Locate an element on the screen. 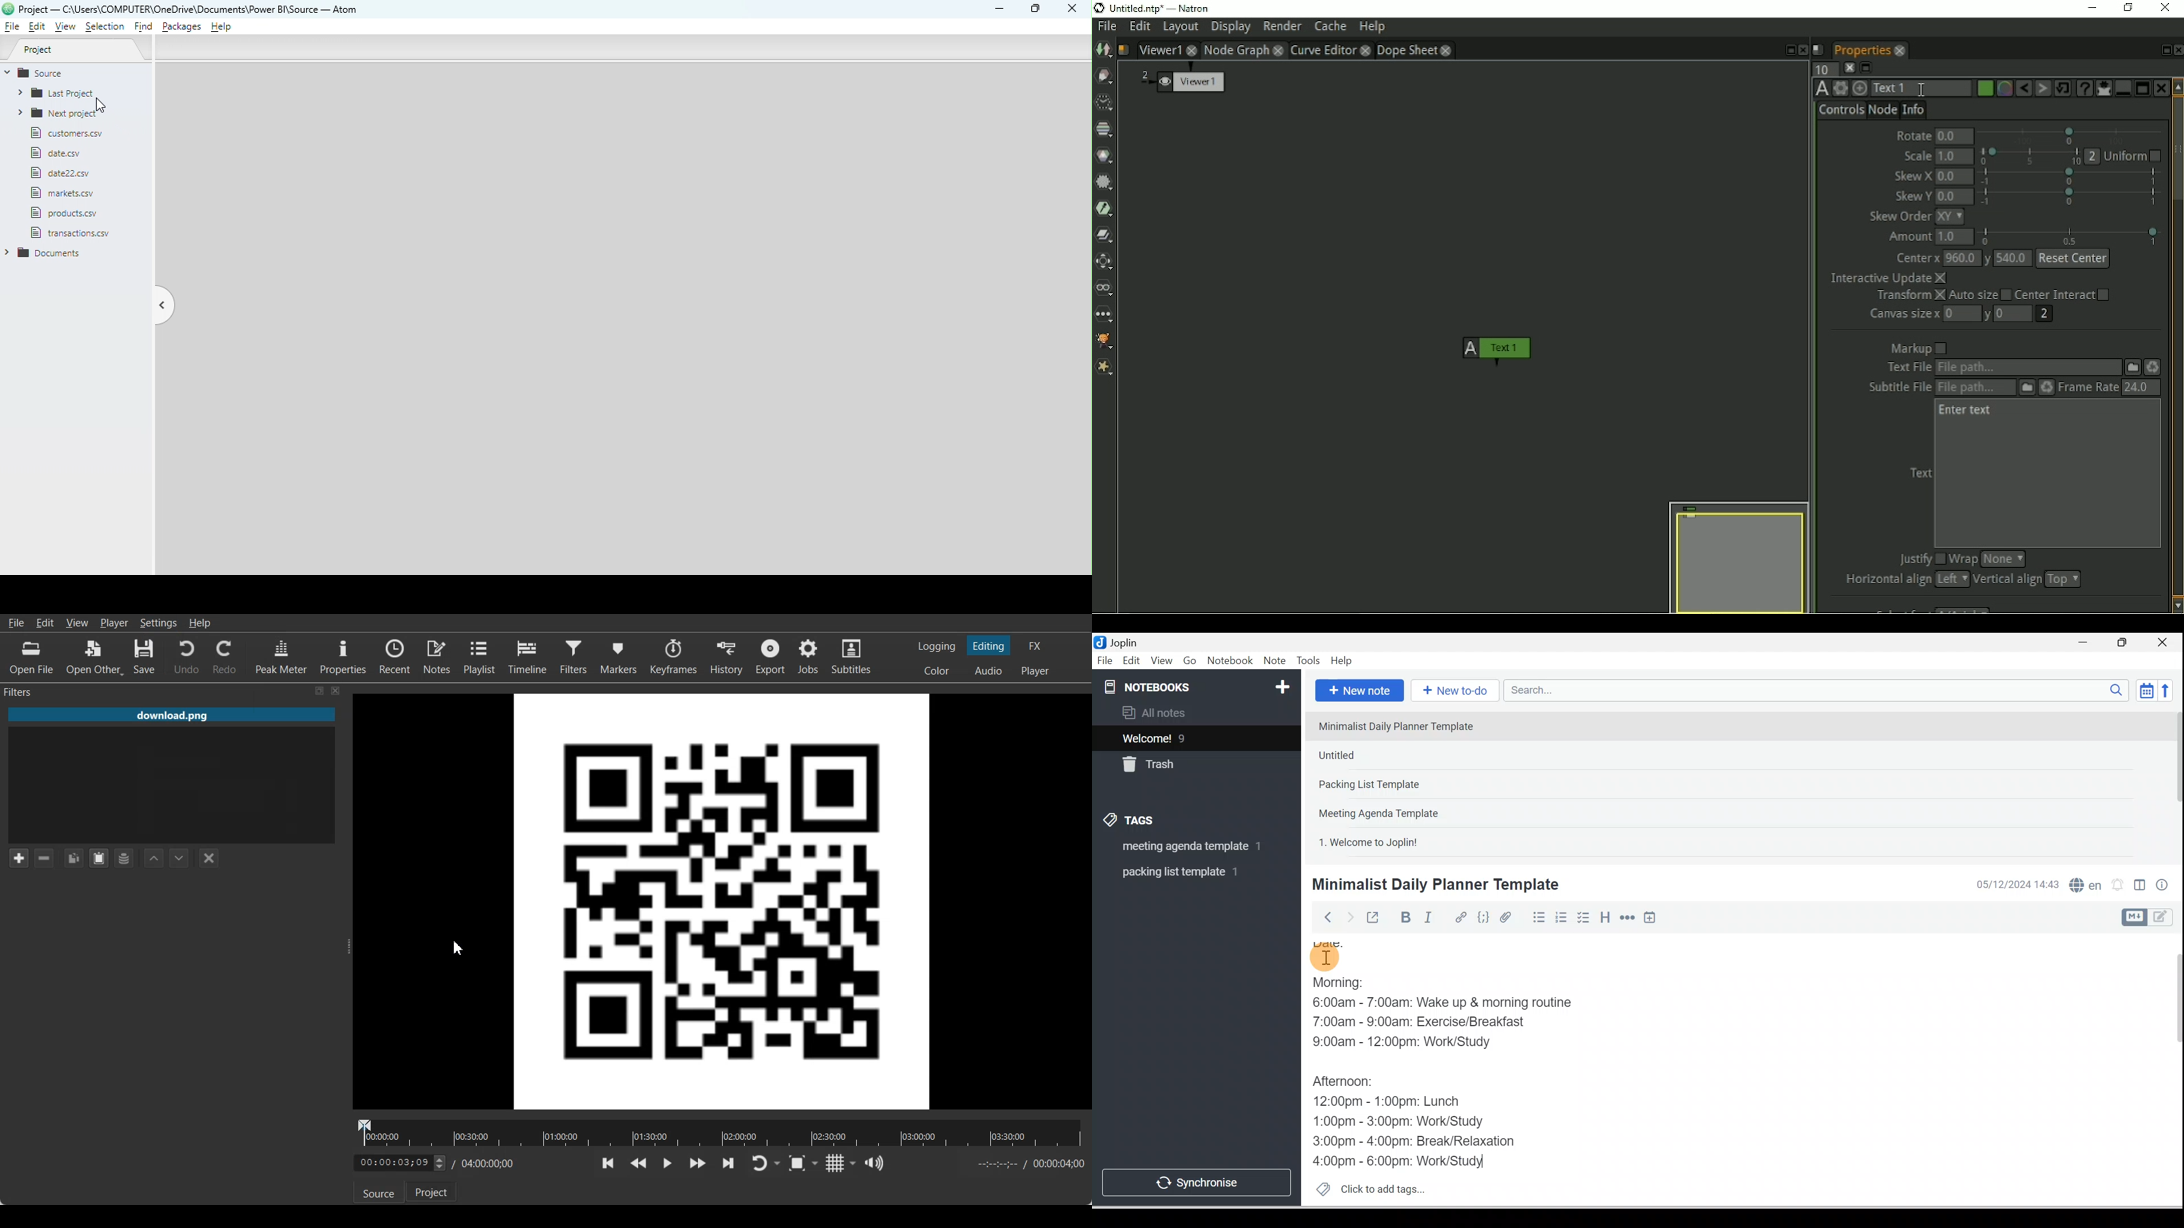 This screenshot has width=2184, height=1232. Go is located at coordinates (1191, 661).